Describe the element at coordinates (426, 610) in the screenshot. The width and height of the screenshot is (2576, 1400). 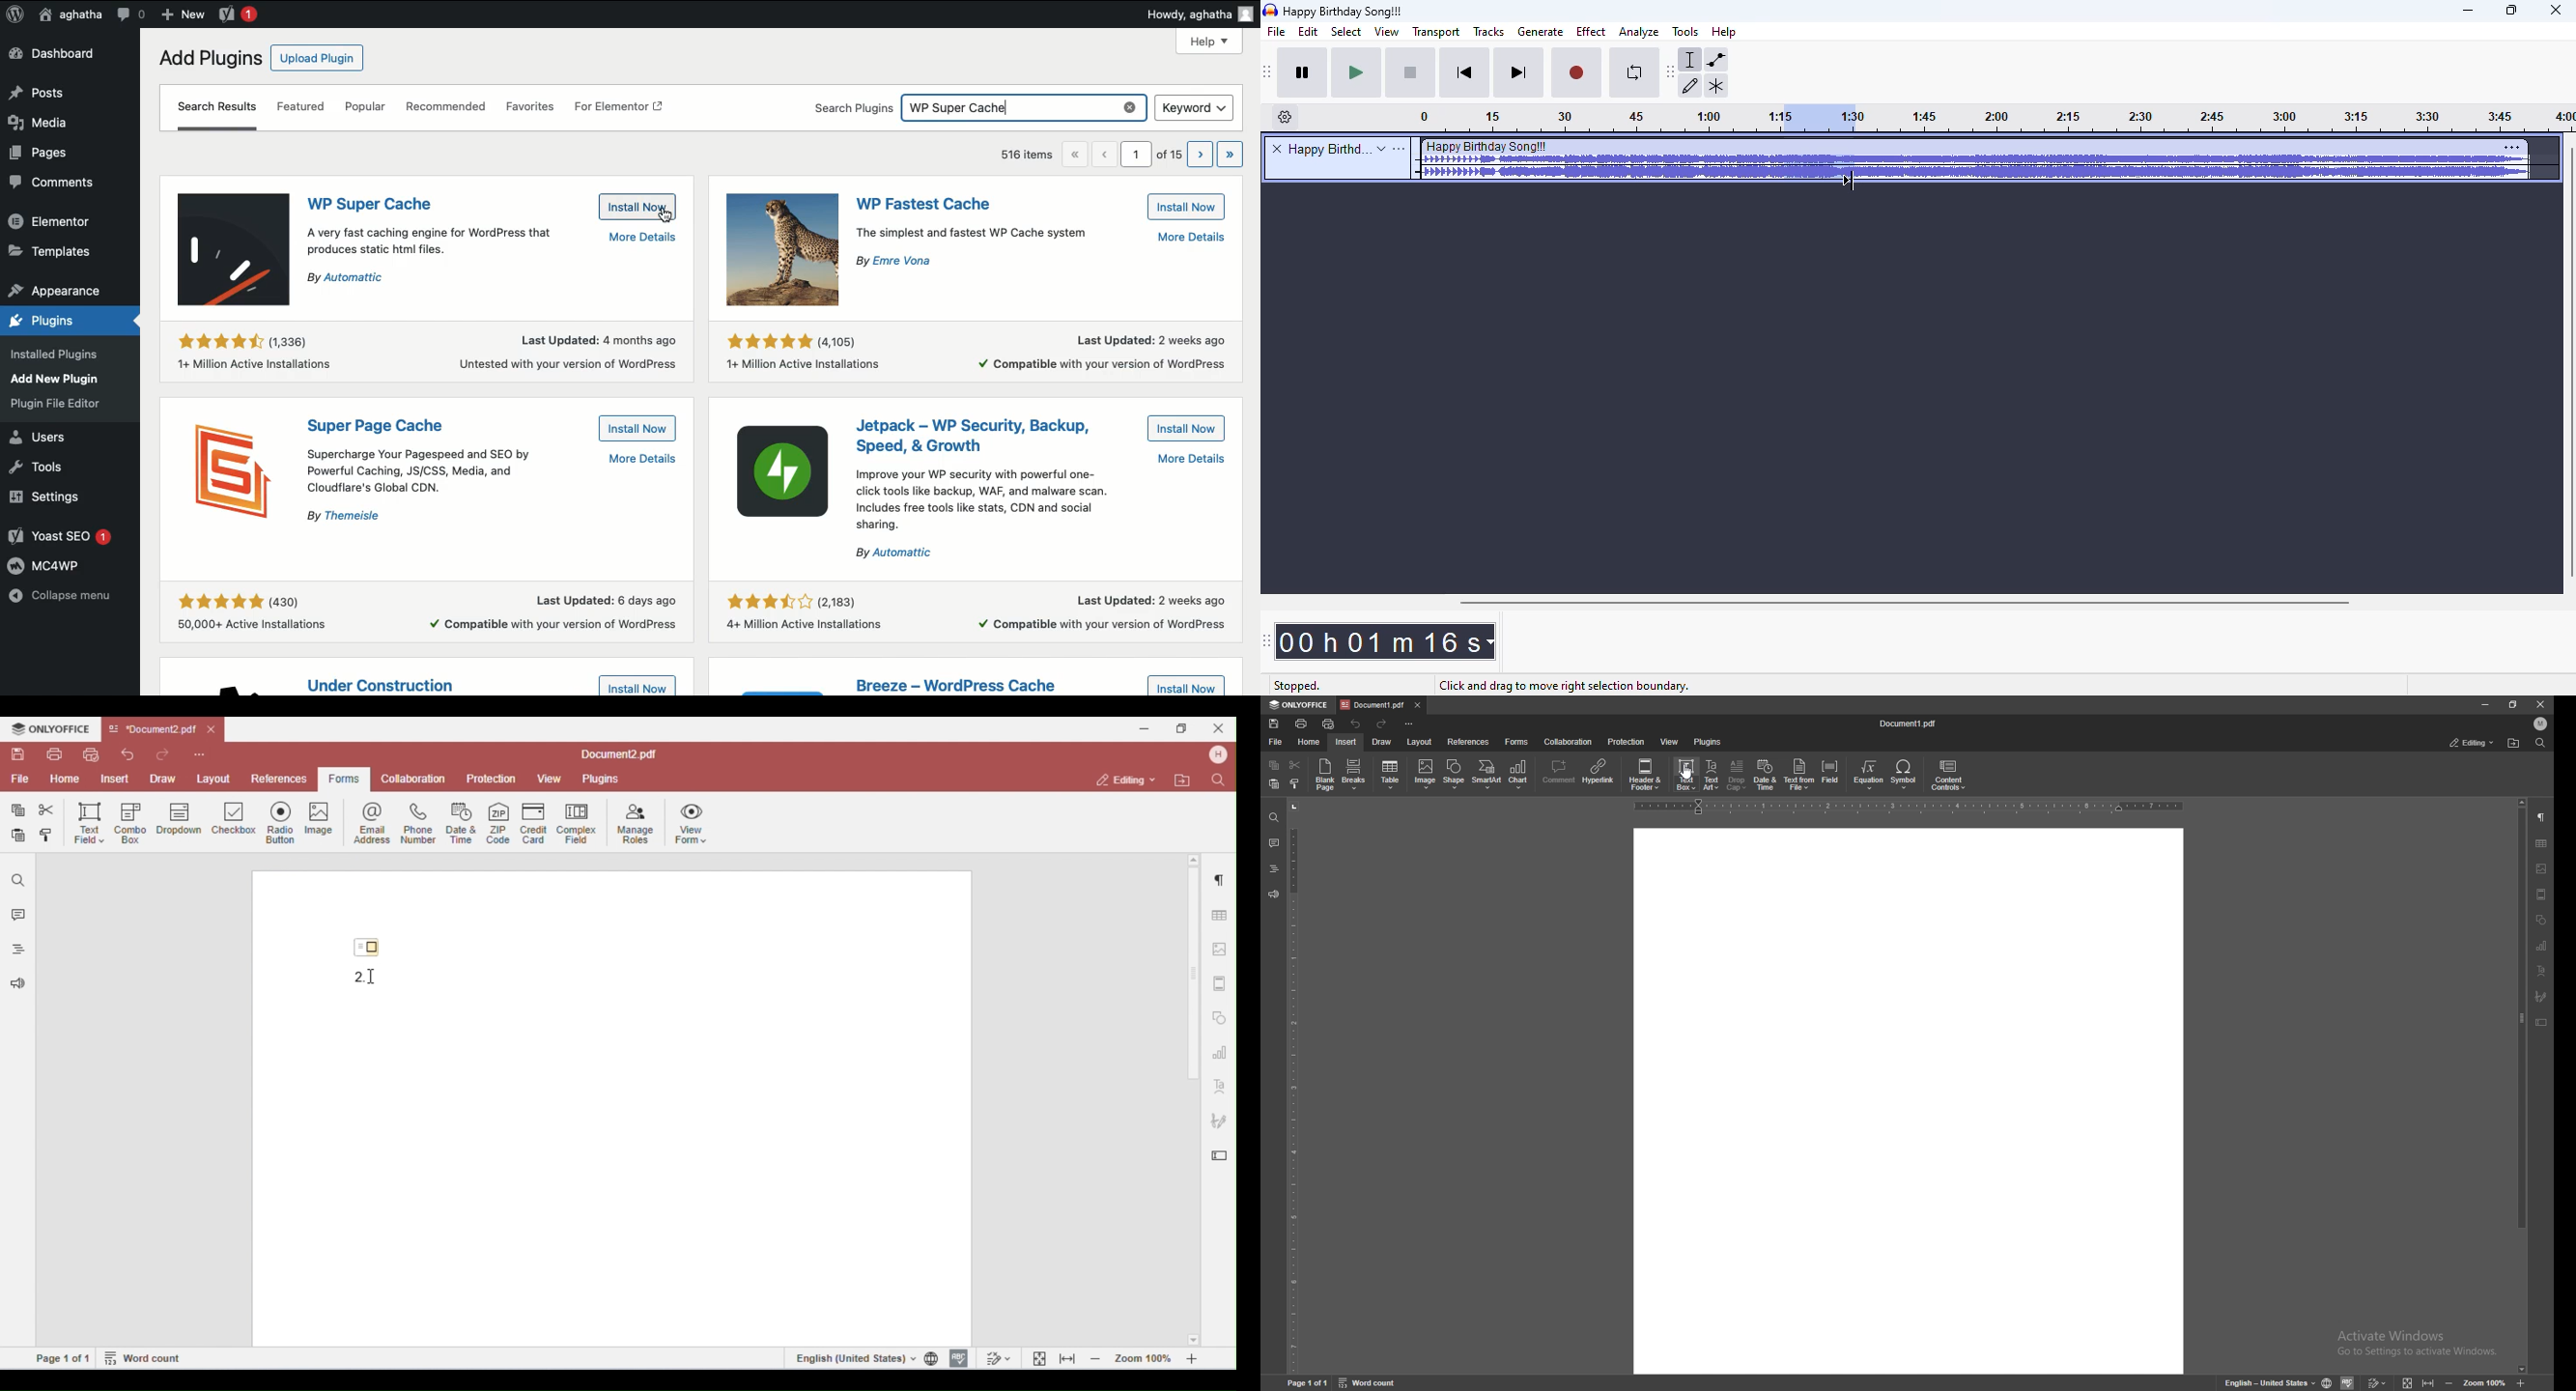
I see `eke kok (430) Last Updated: 6 days ago
50,000+ Active Installations + Compatible with your version of WordPress` at that location.